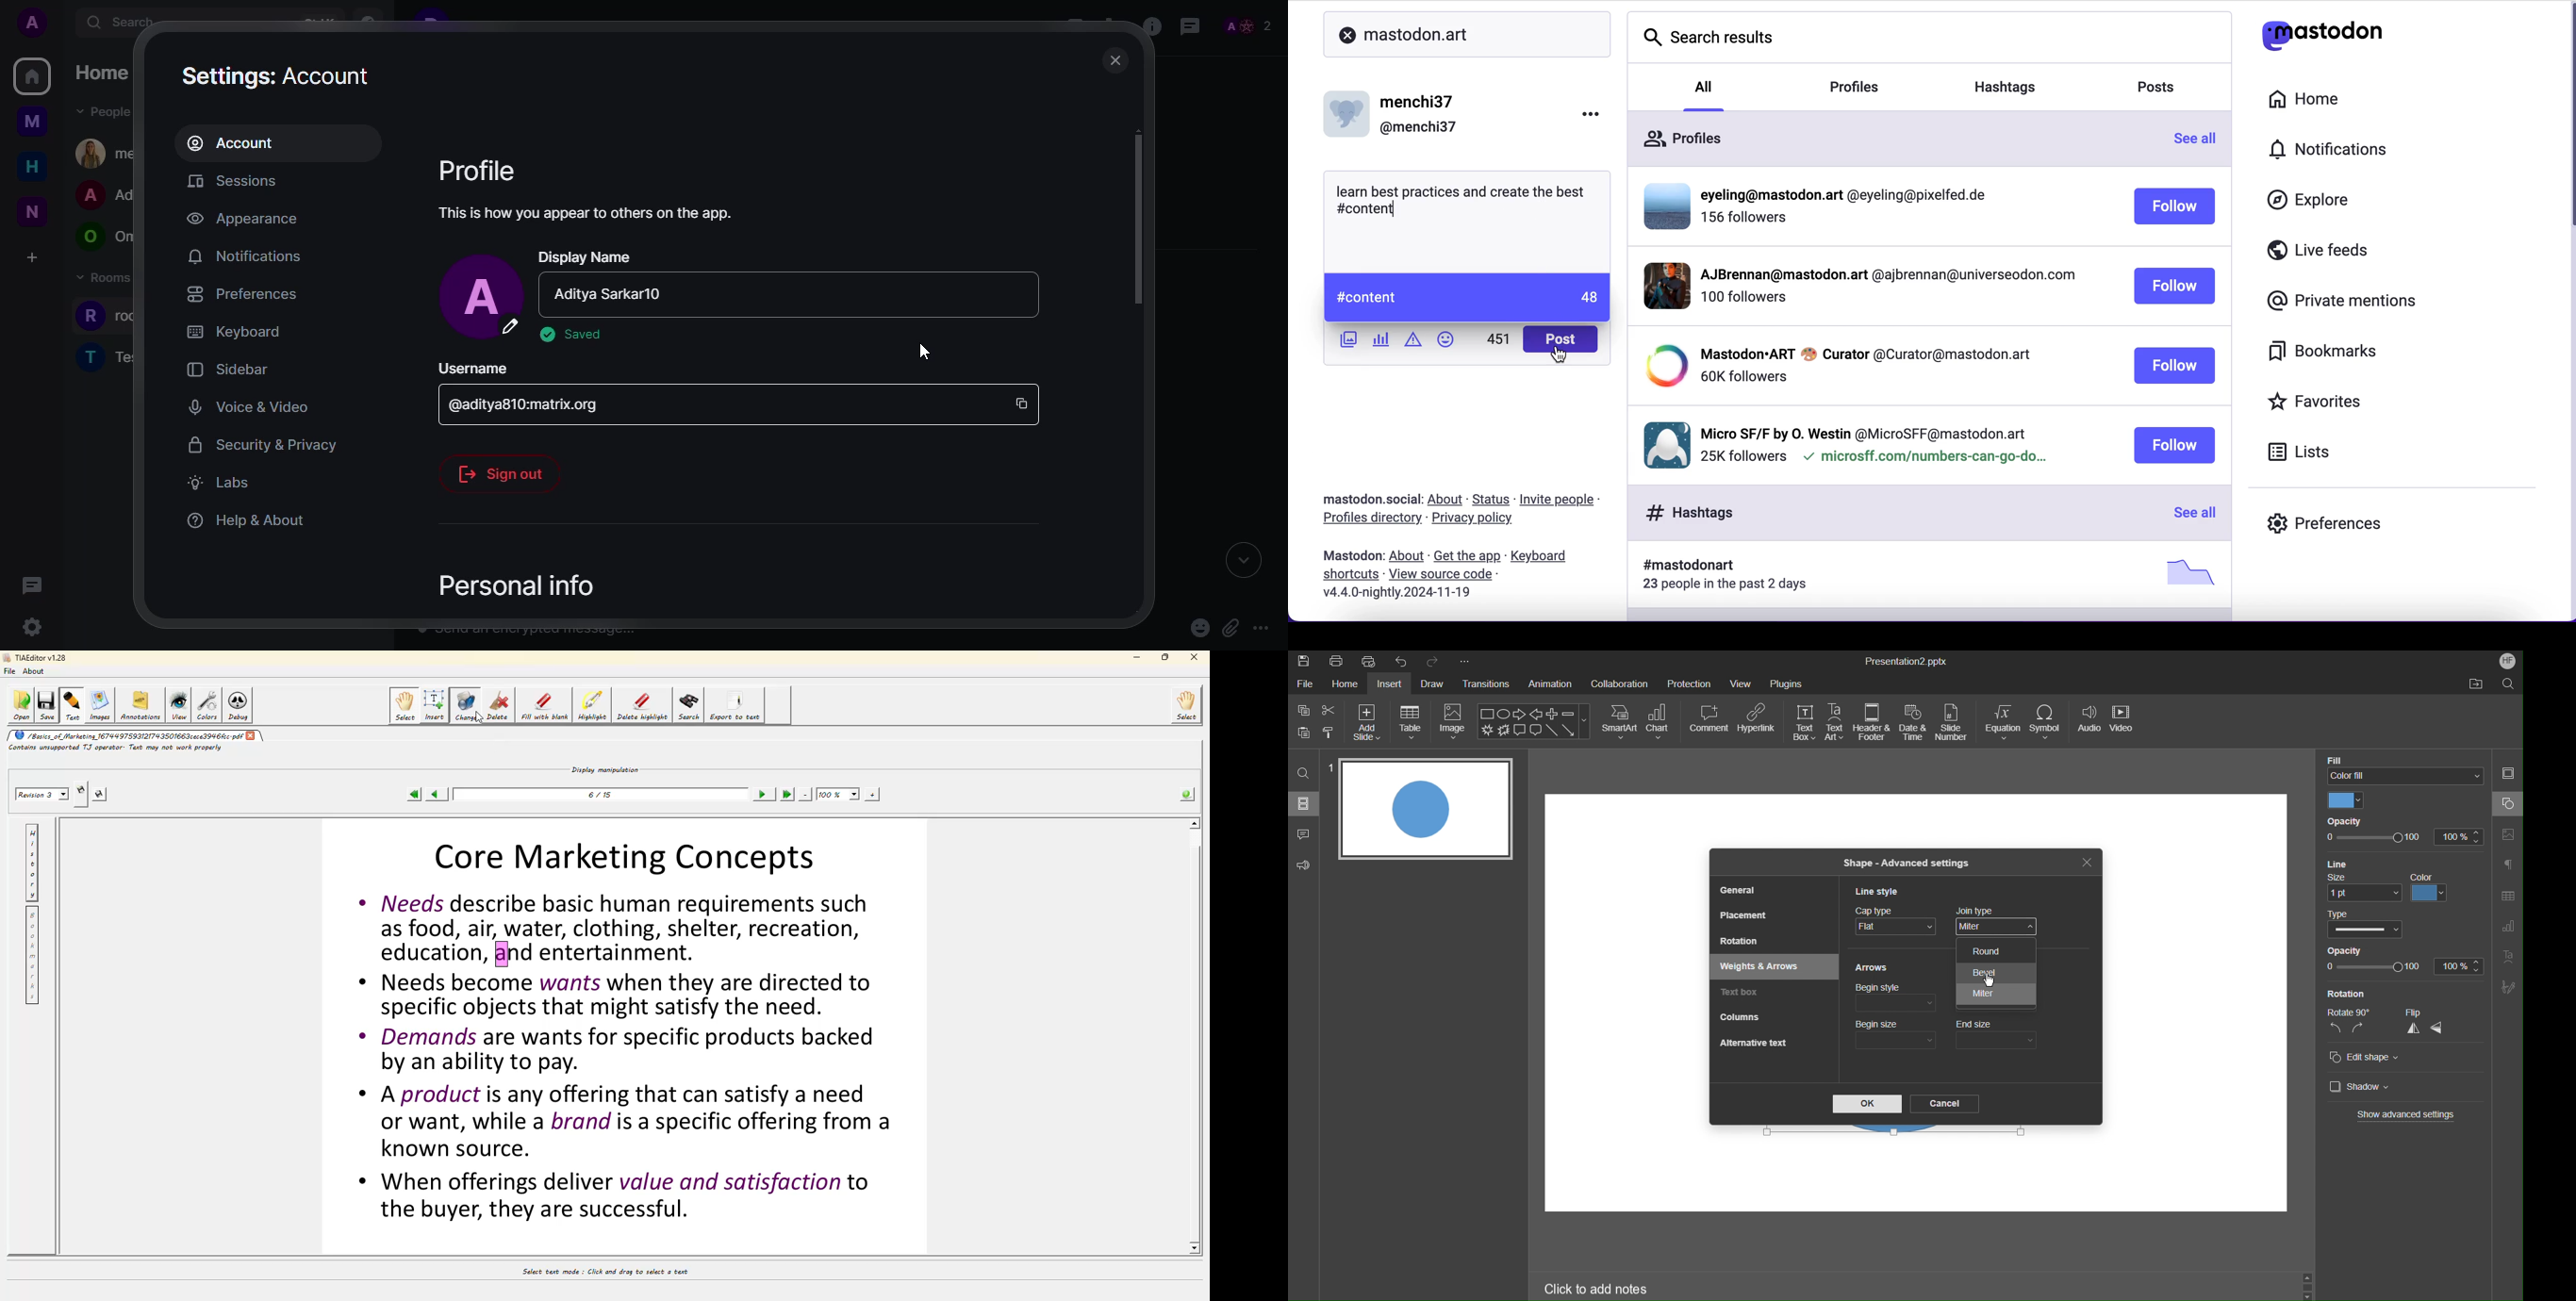  I want to click on text post, so click(1465, 198).